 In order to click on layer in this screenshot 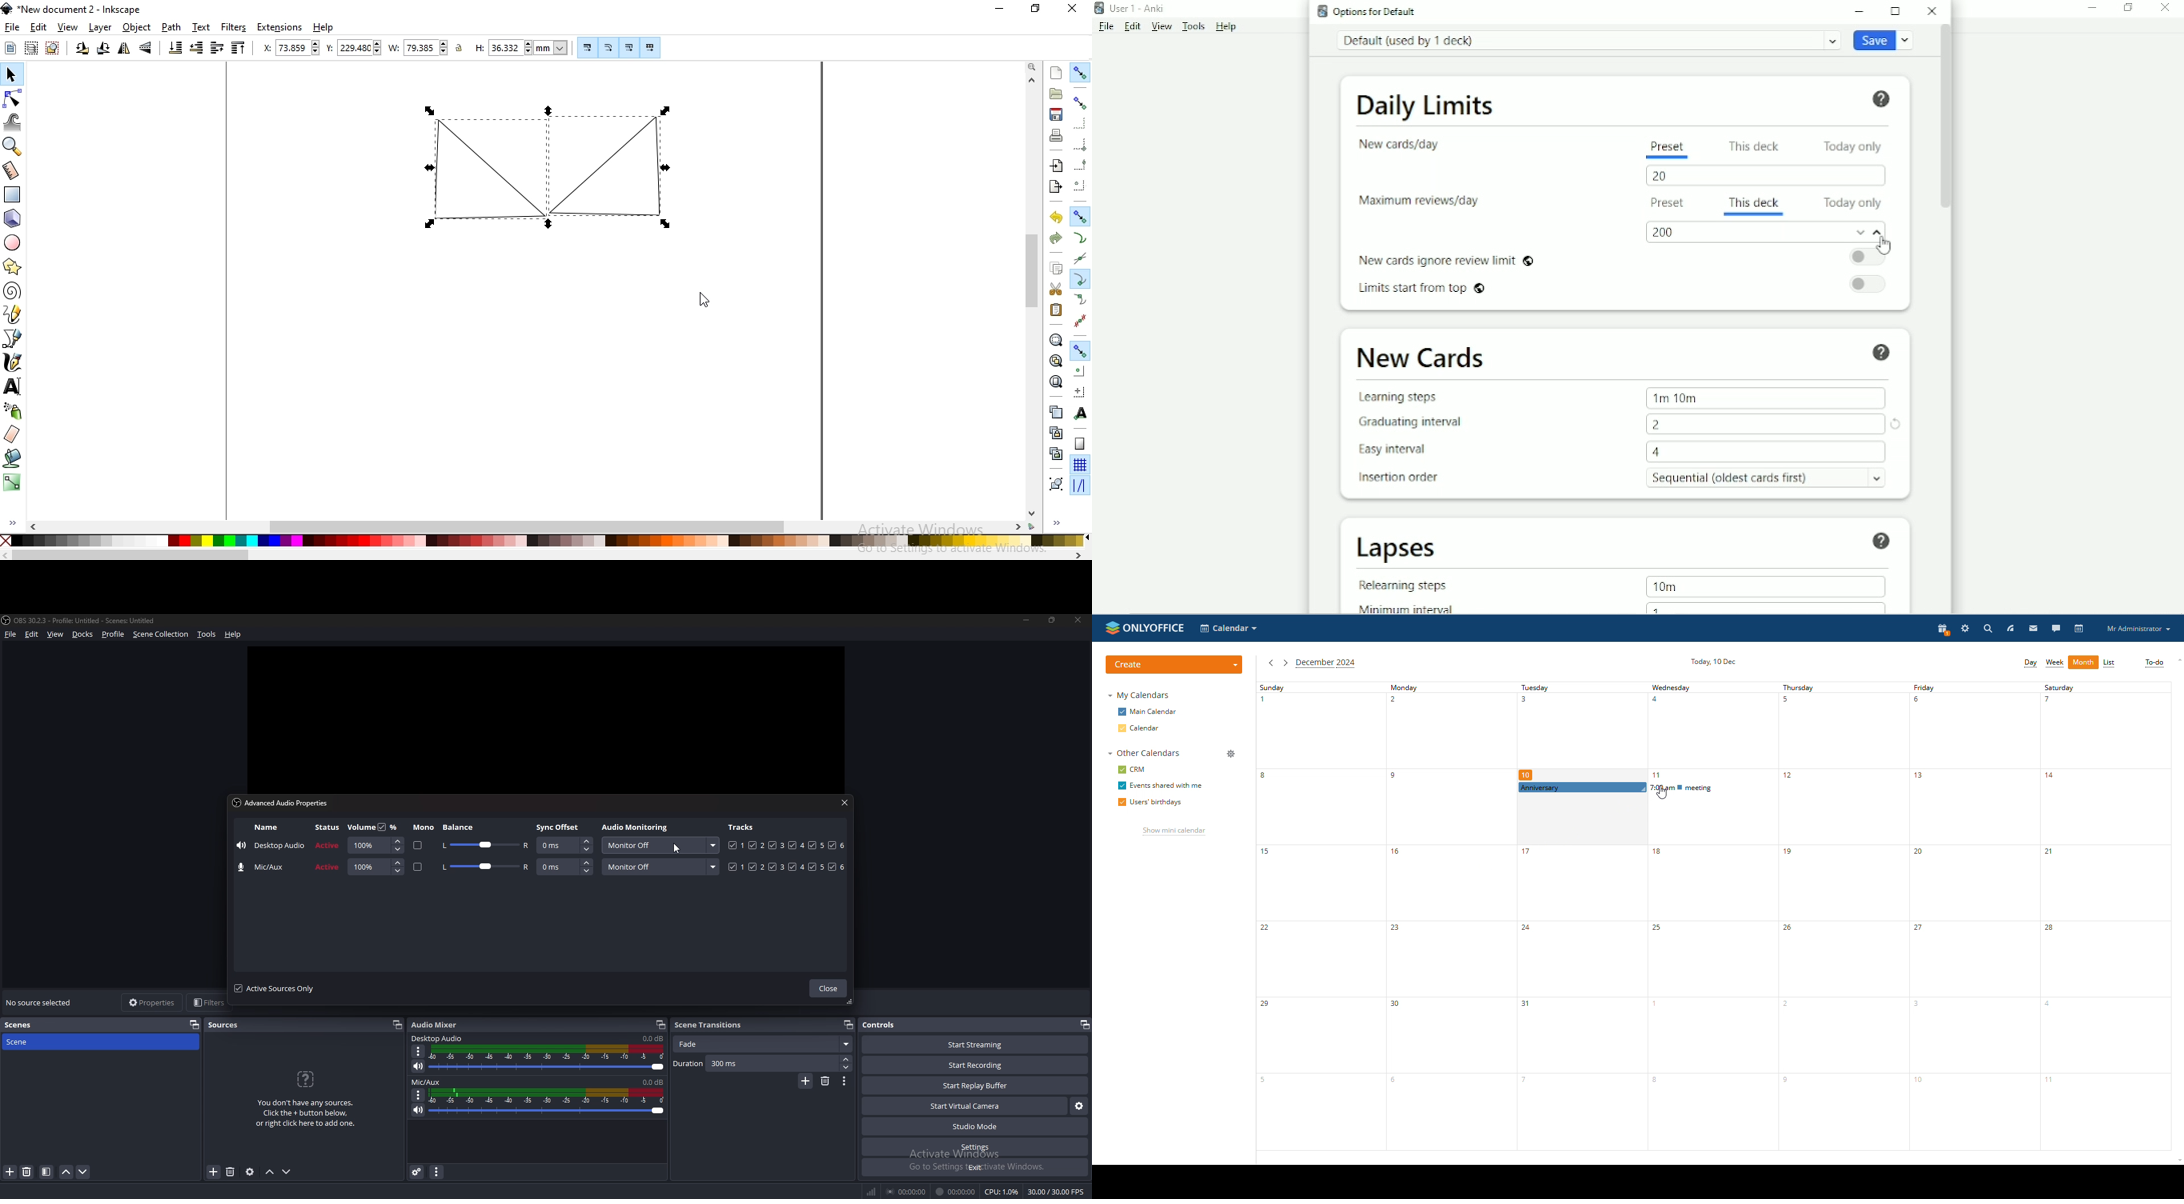, I will do `click(101, 27)`.